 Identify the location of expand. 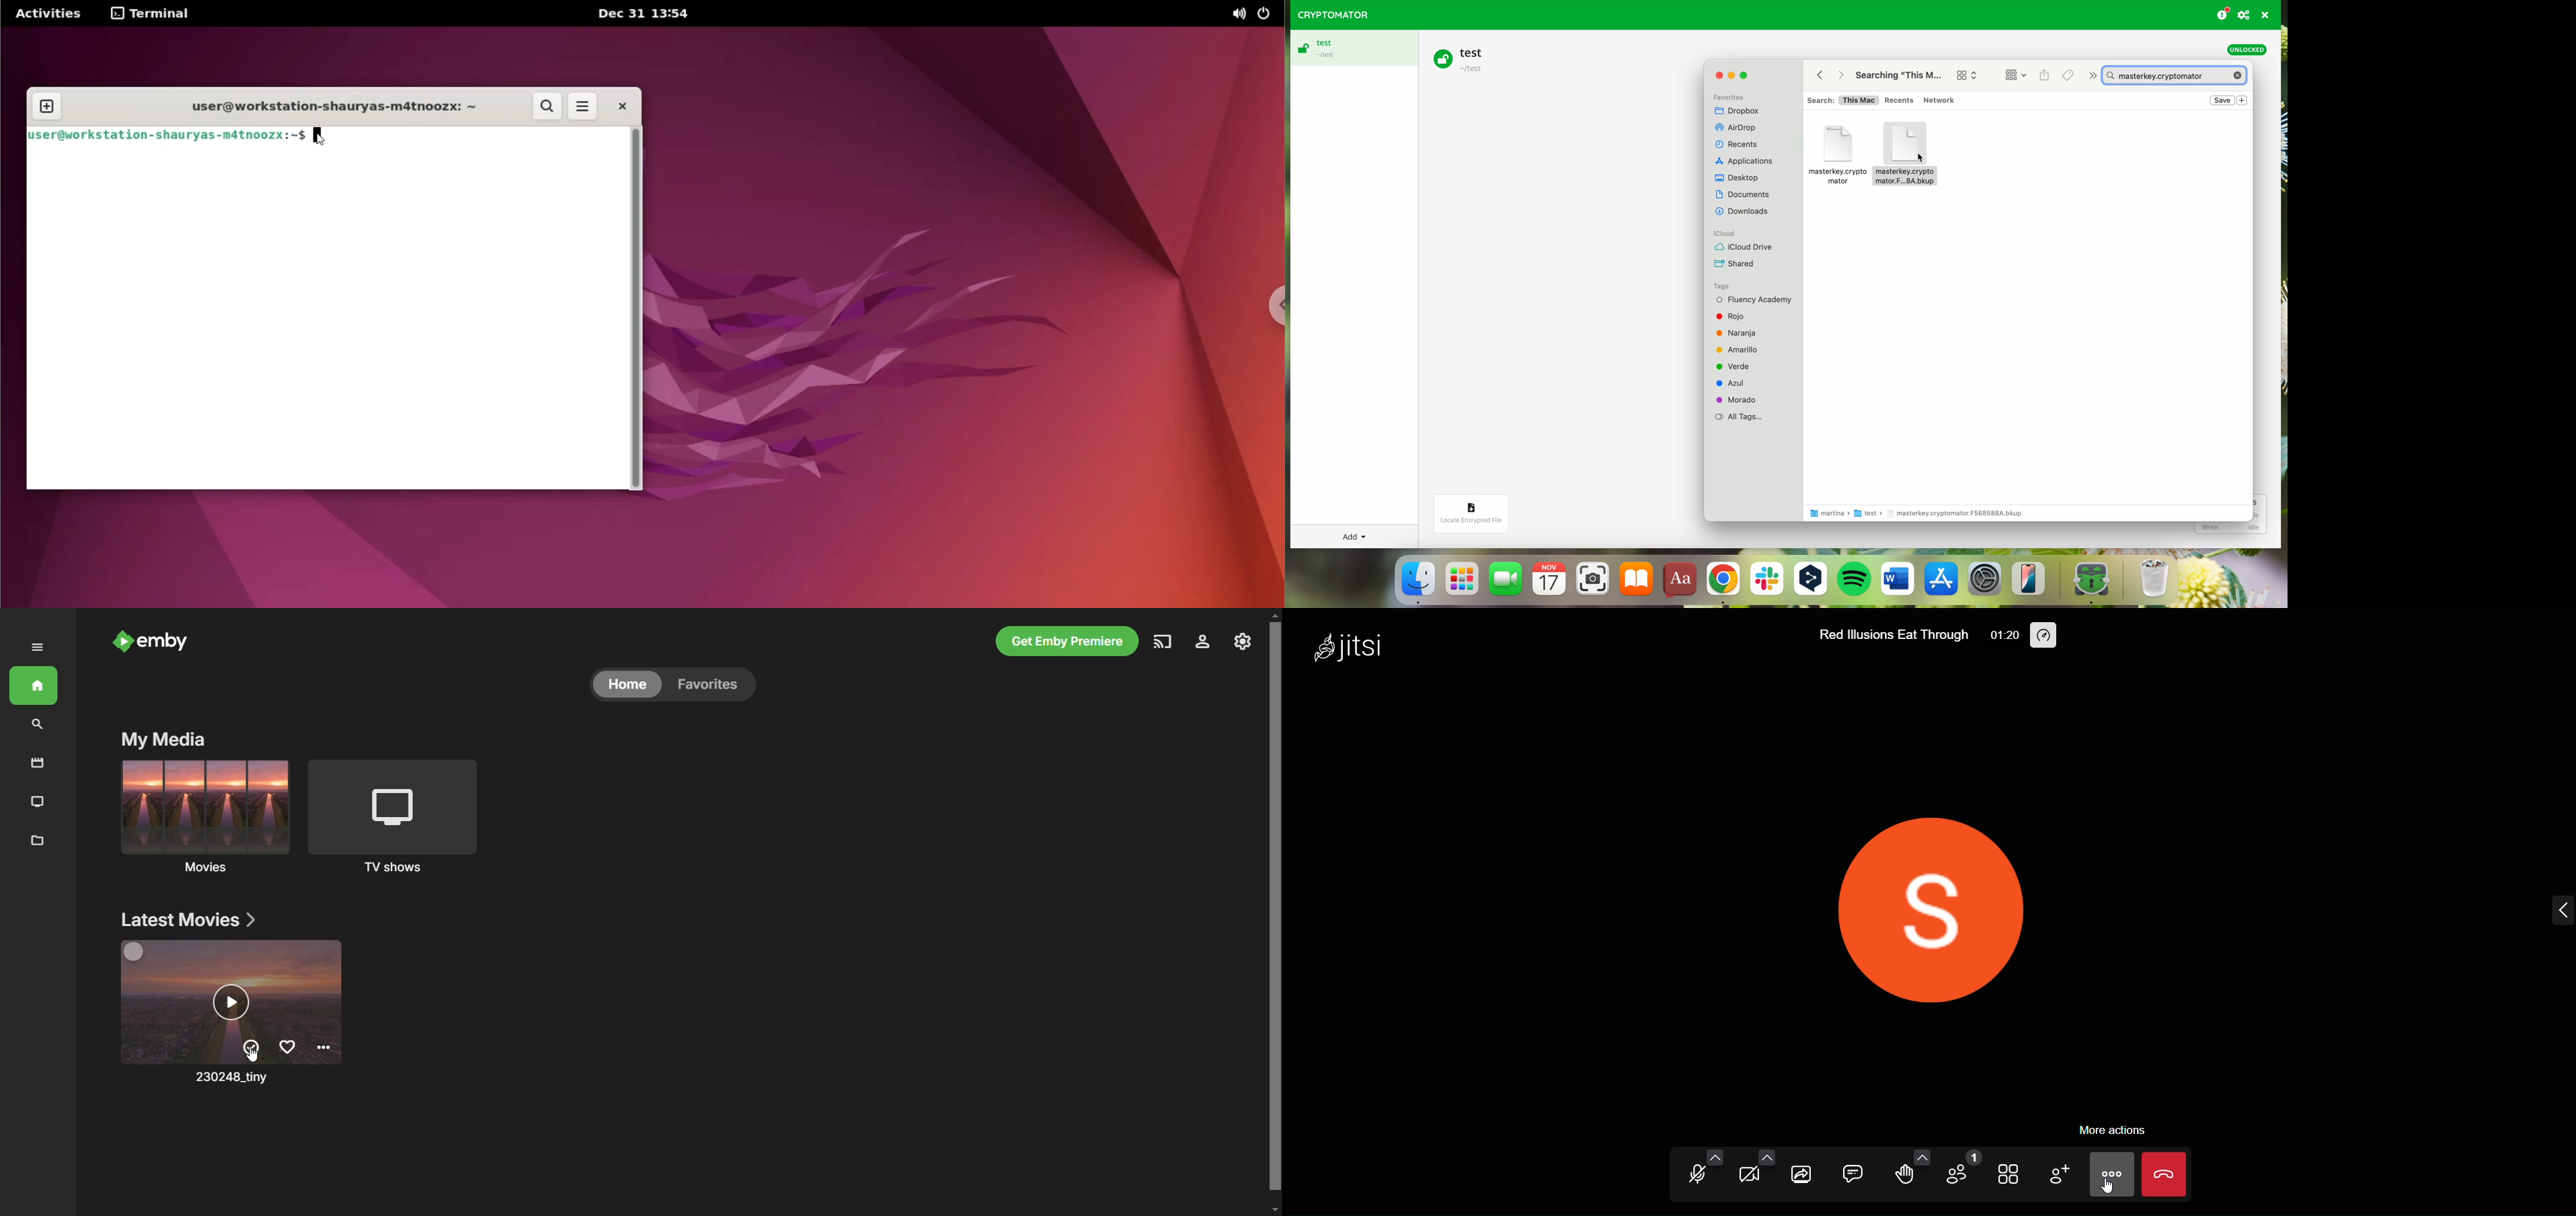
(38, 647).